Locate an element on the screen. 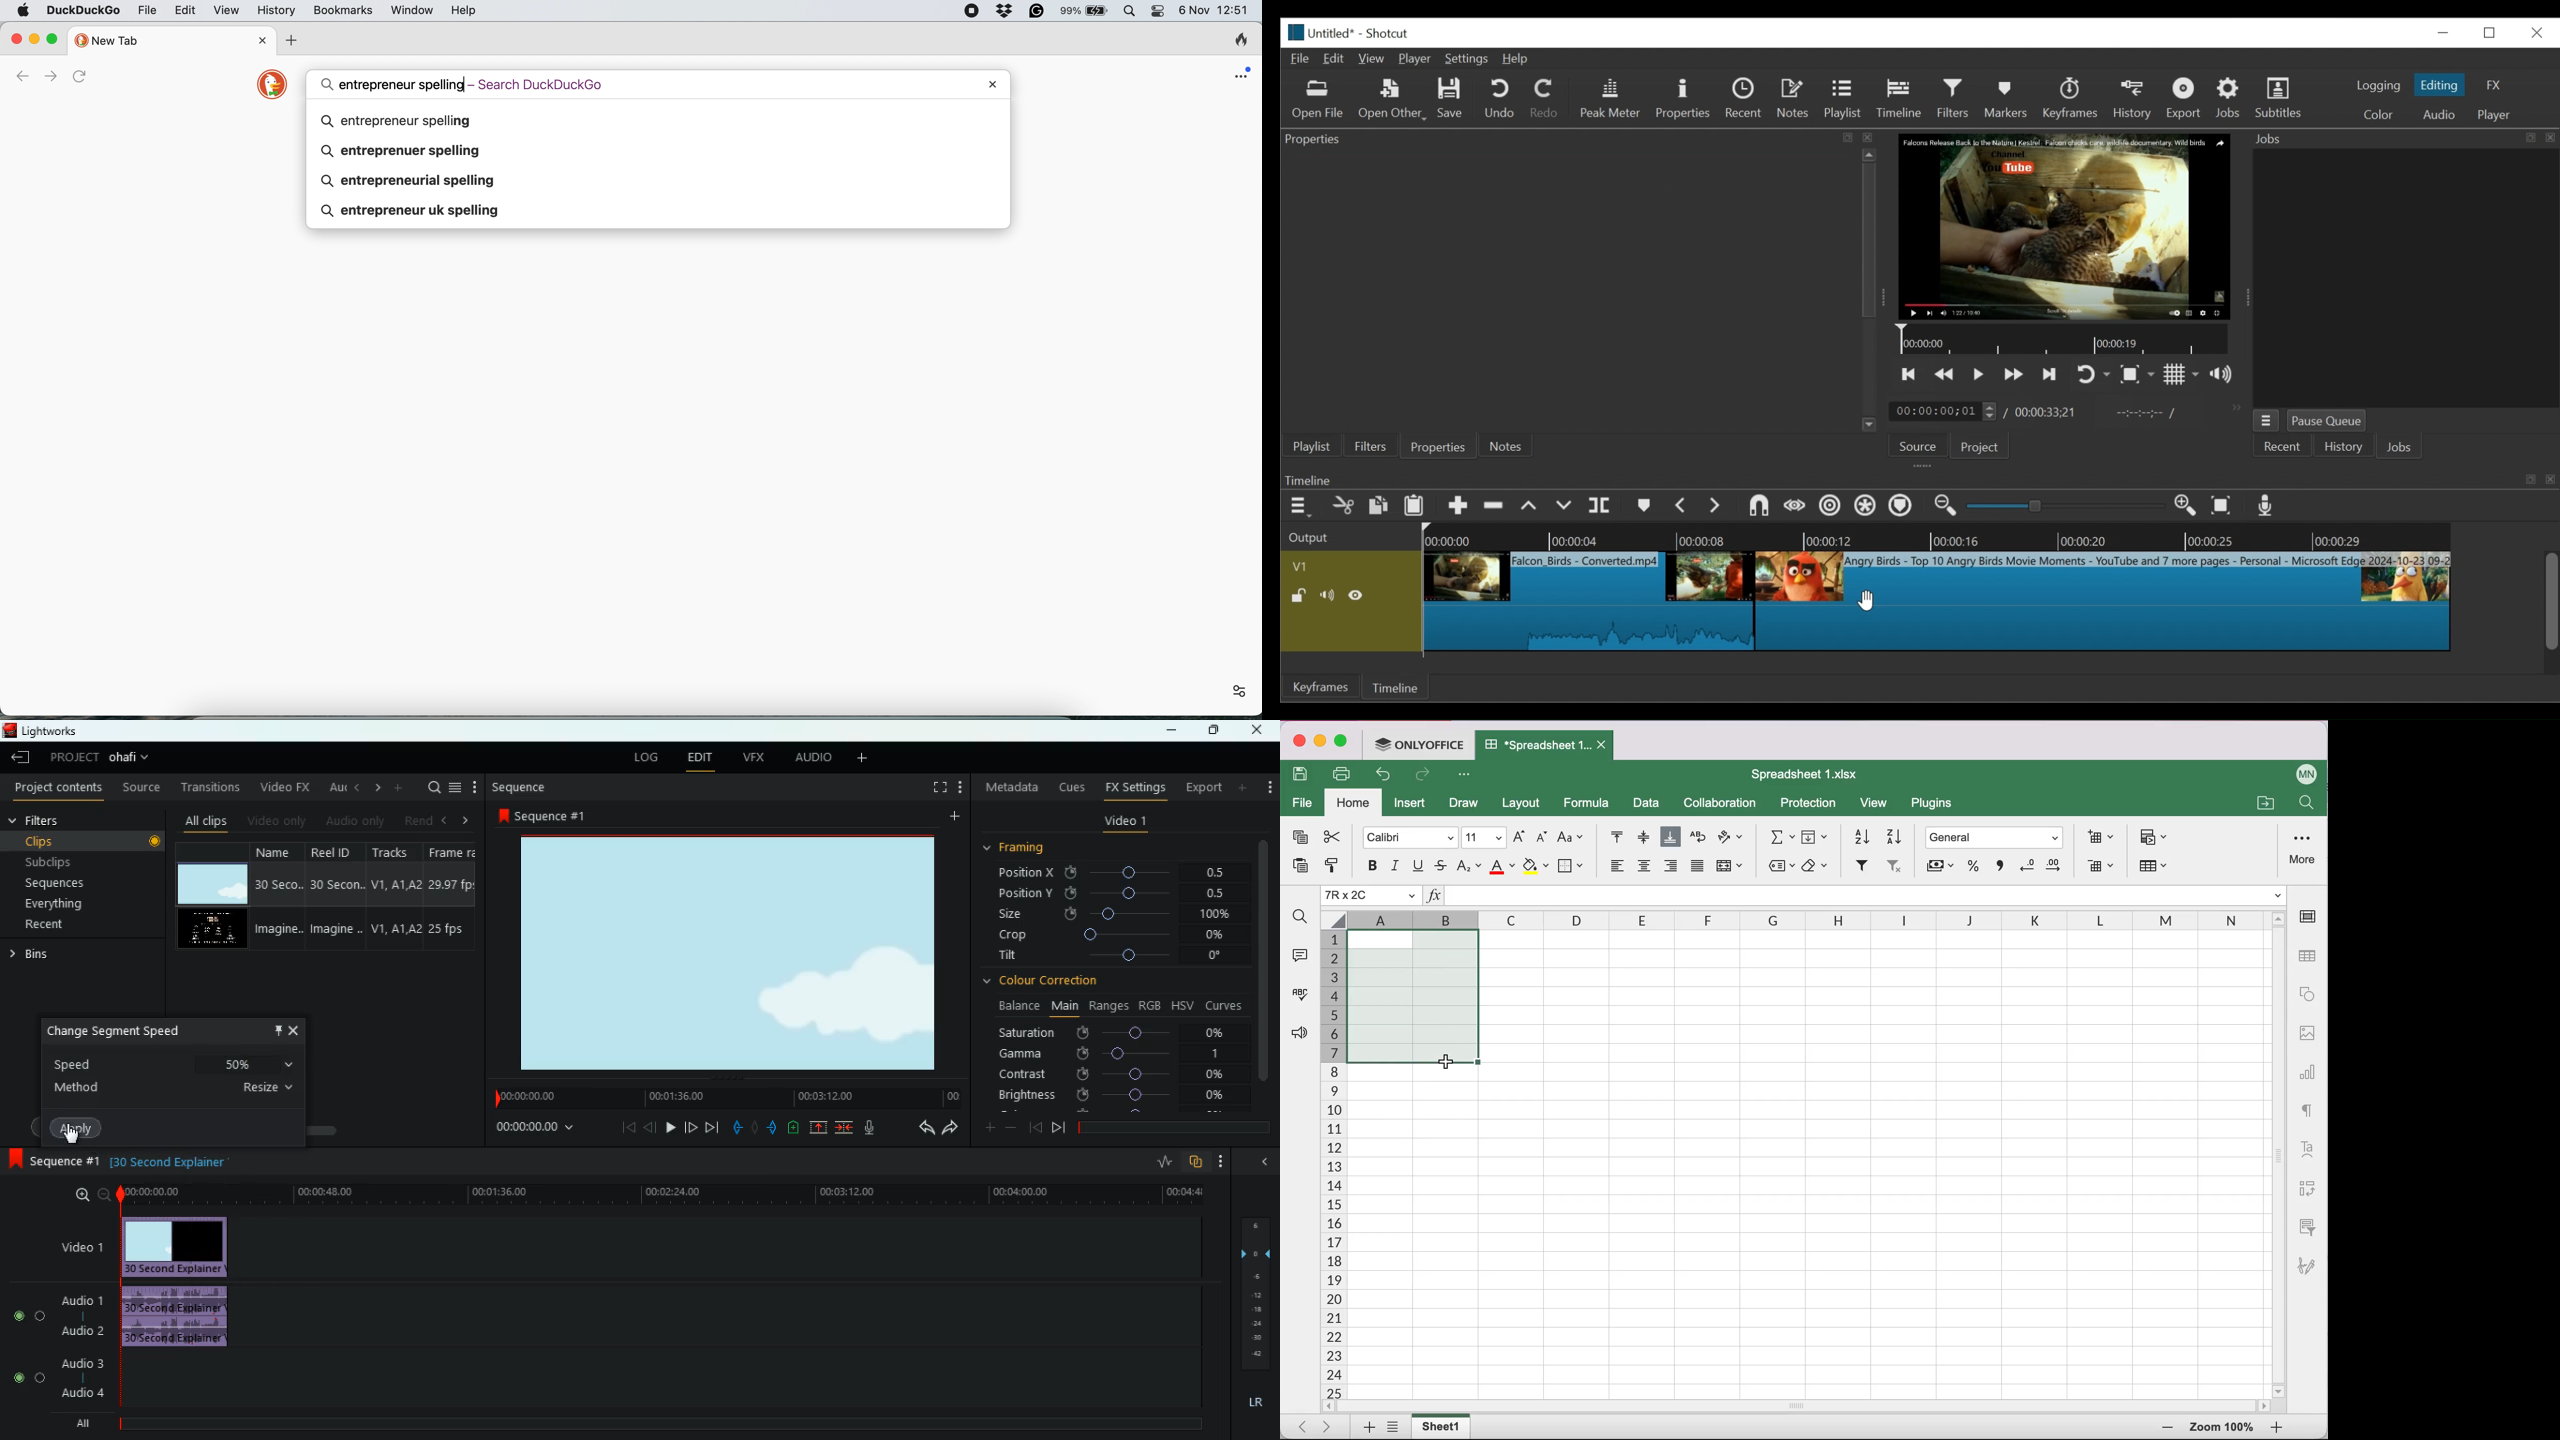 The width and height of the screenshot is (2576, 1456). main is located at coordinates (1062, 1007).